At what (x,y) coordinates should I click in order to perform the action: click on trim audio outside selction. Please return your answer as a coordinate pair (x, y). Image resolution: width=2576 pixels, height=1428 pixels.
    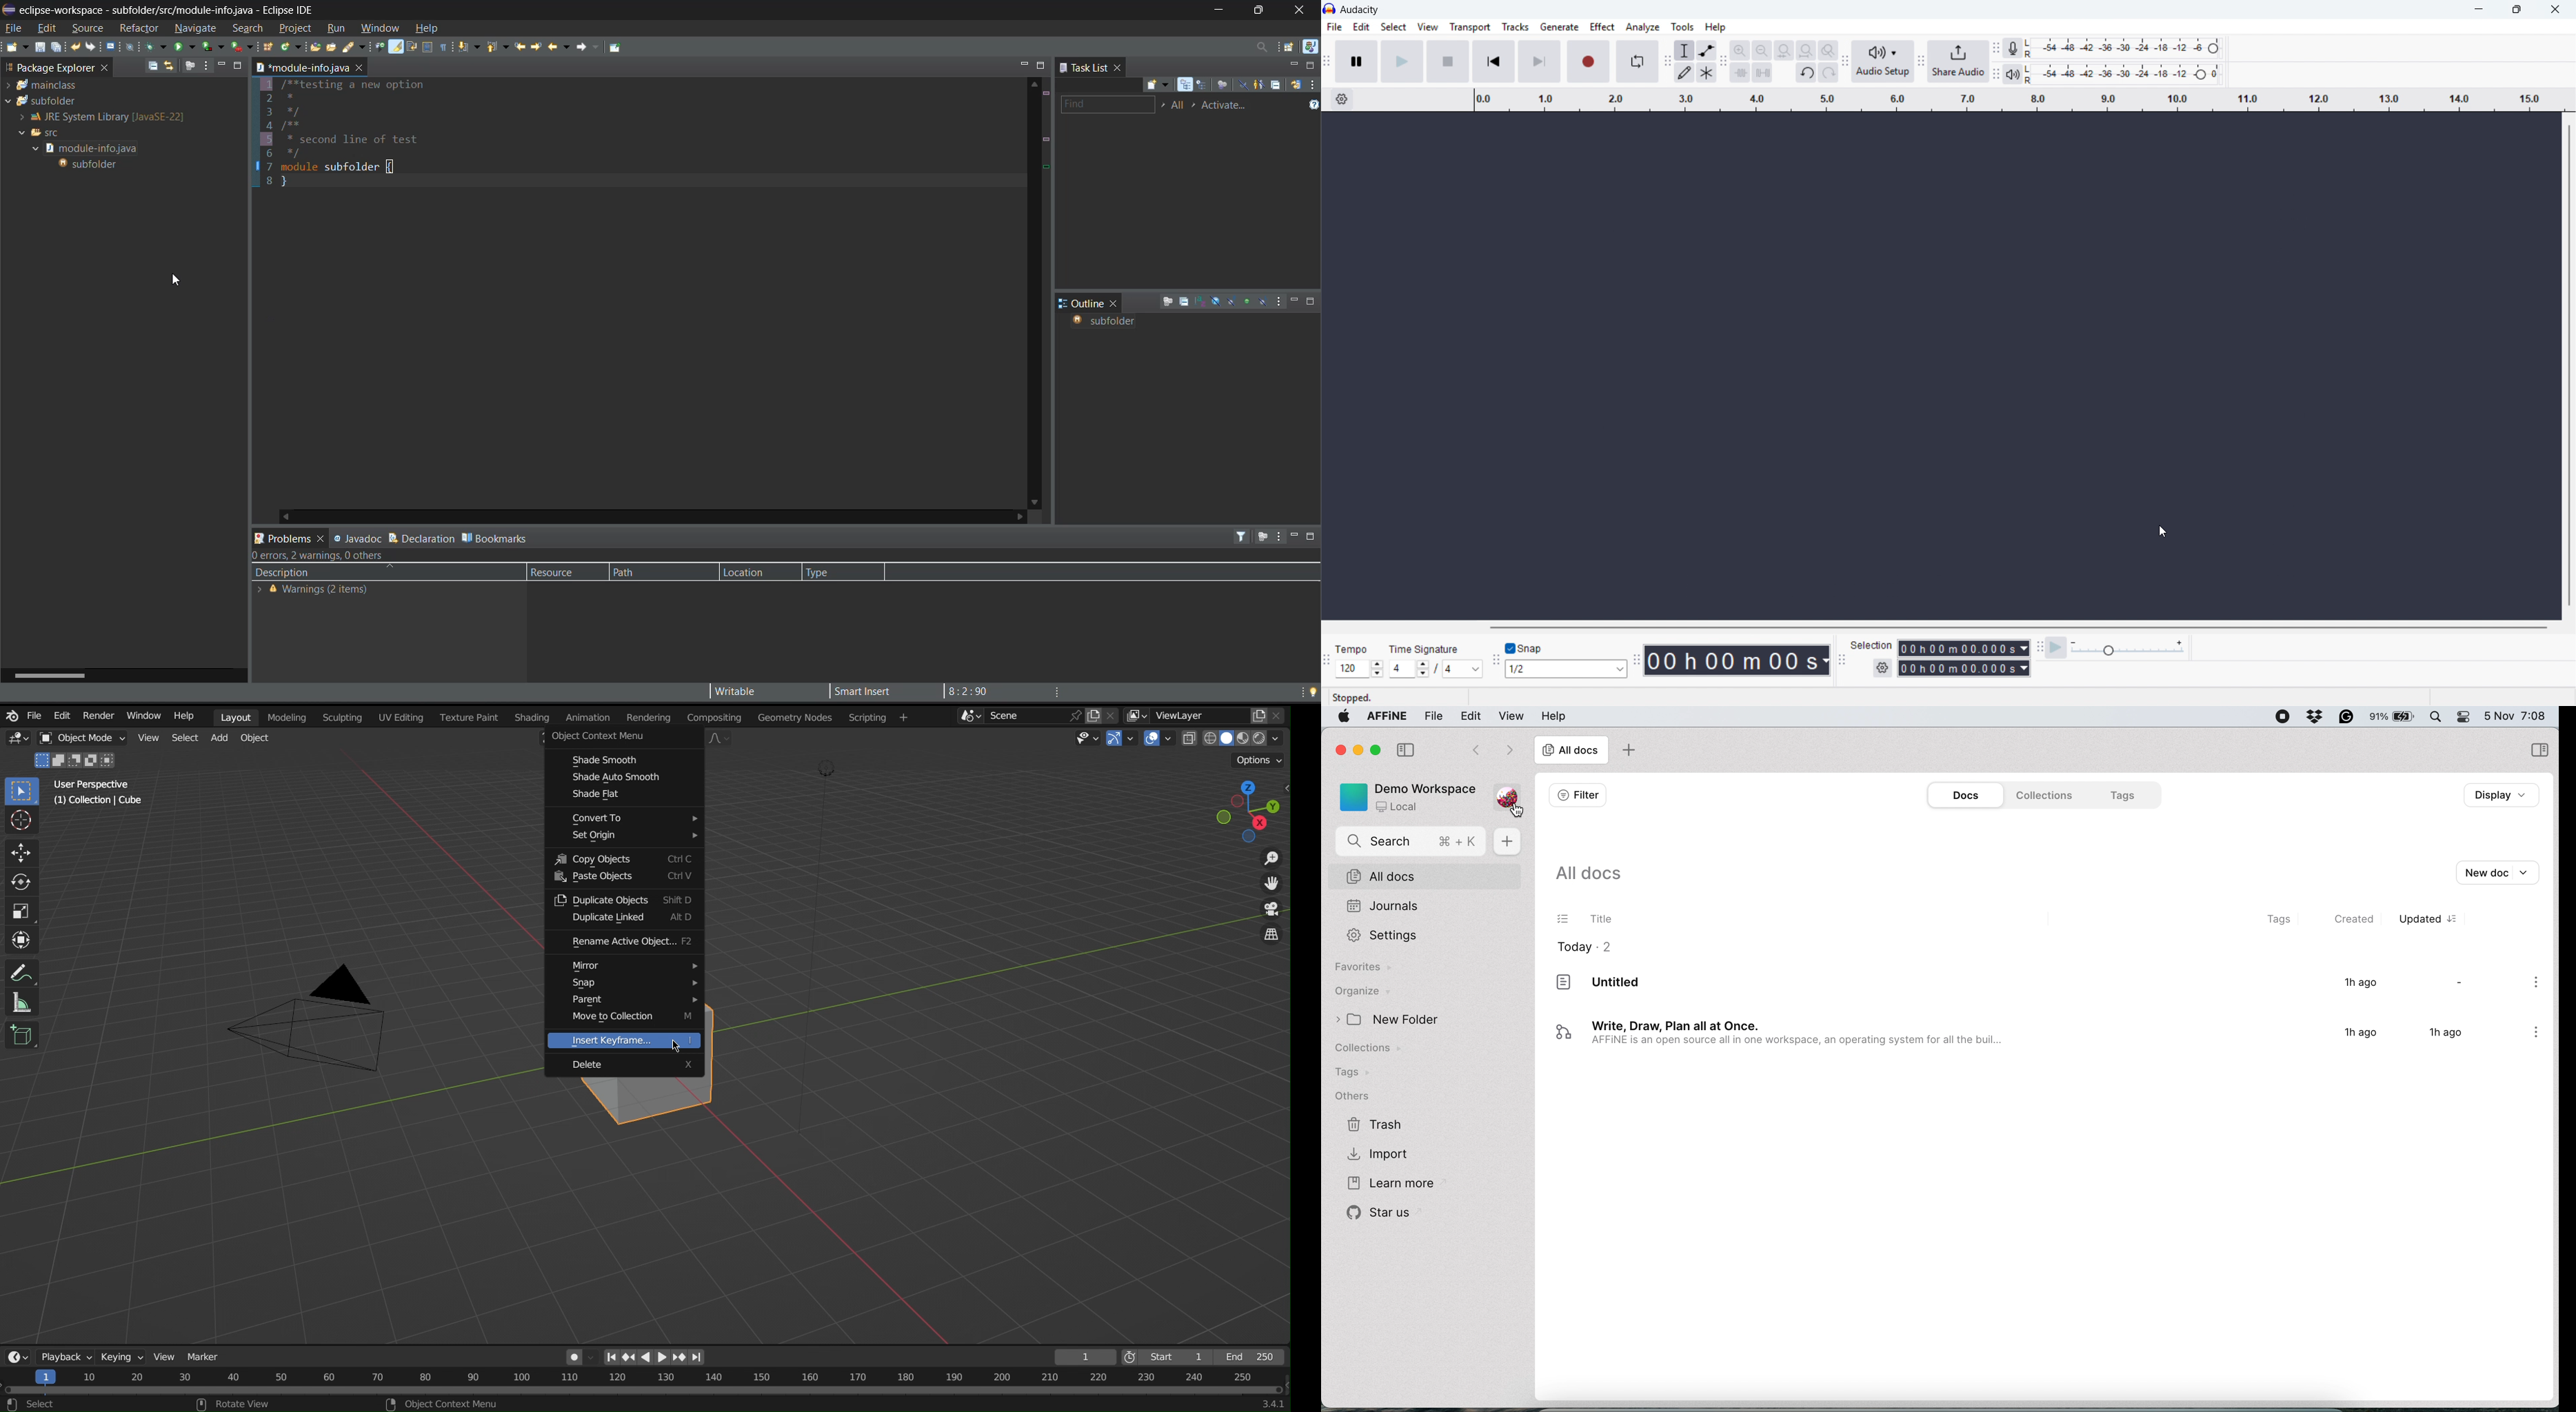
    Looking at the image, I should click on (1740, 72).